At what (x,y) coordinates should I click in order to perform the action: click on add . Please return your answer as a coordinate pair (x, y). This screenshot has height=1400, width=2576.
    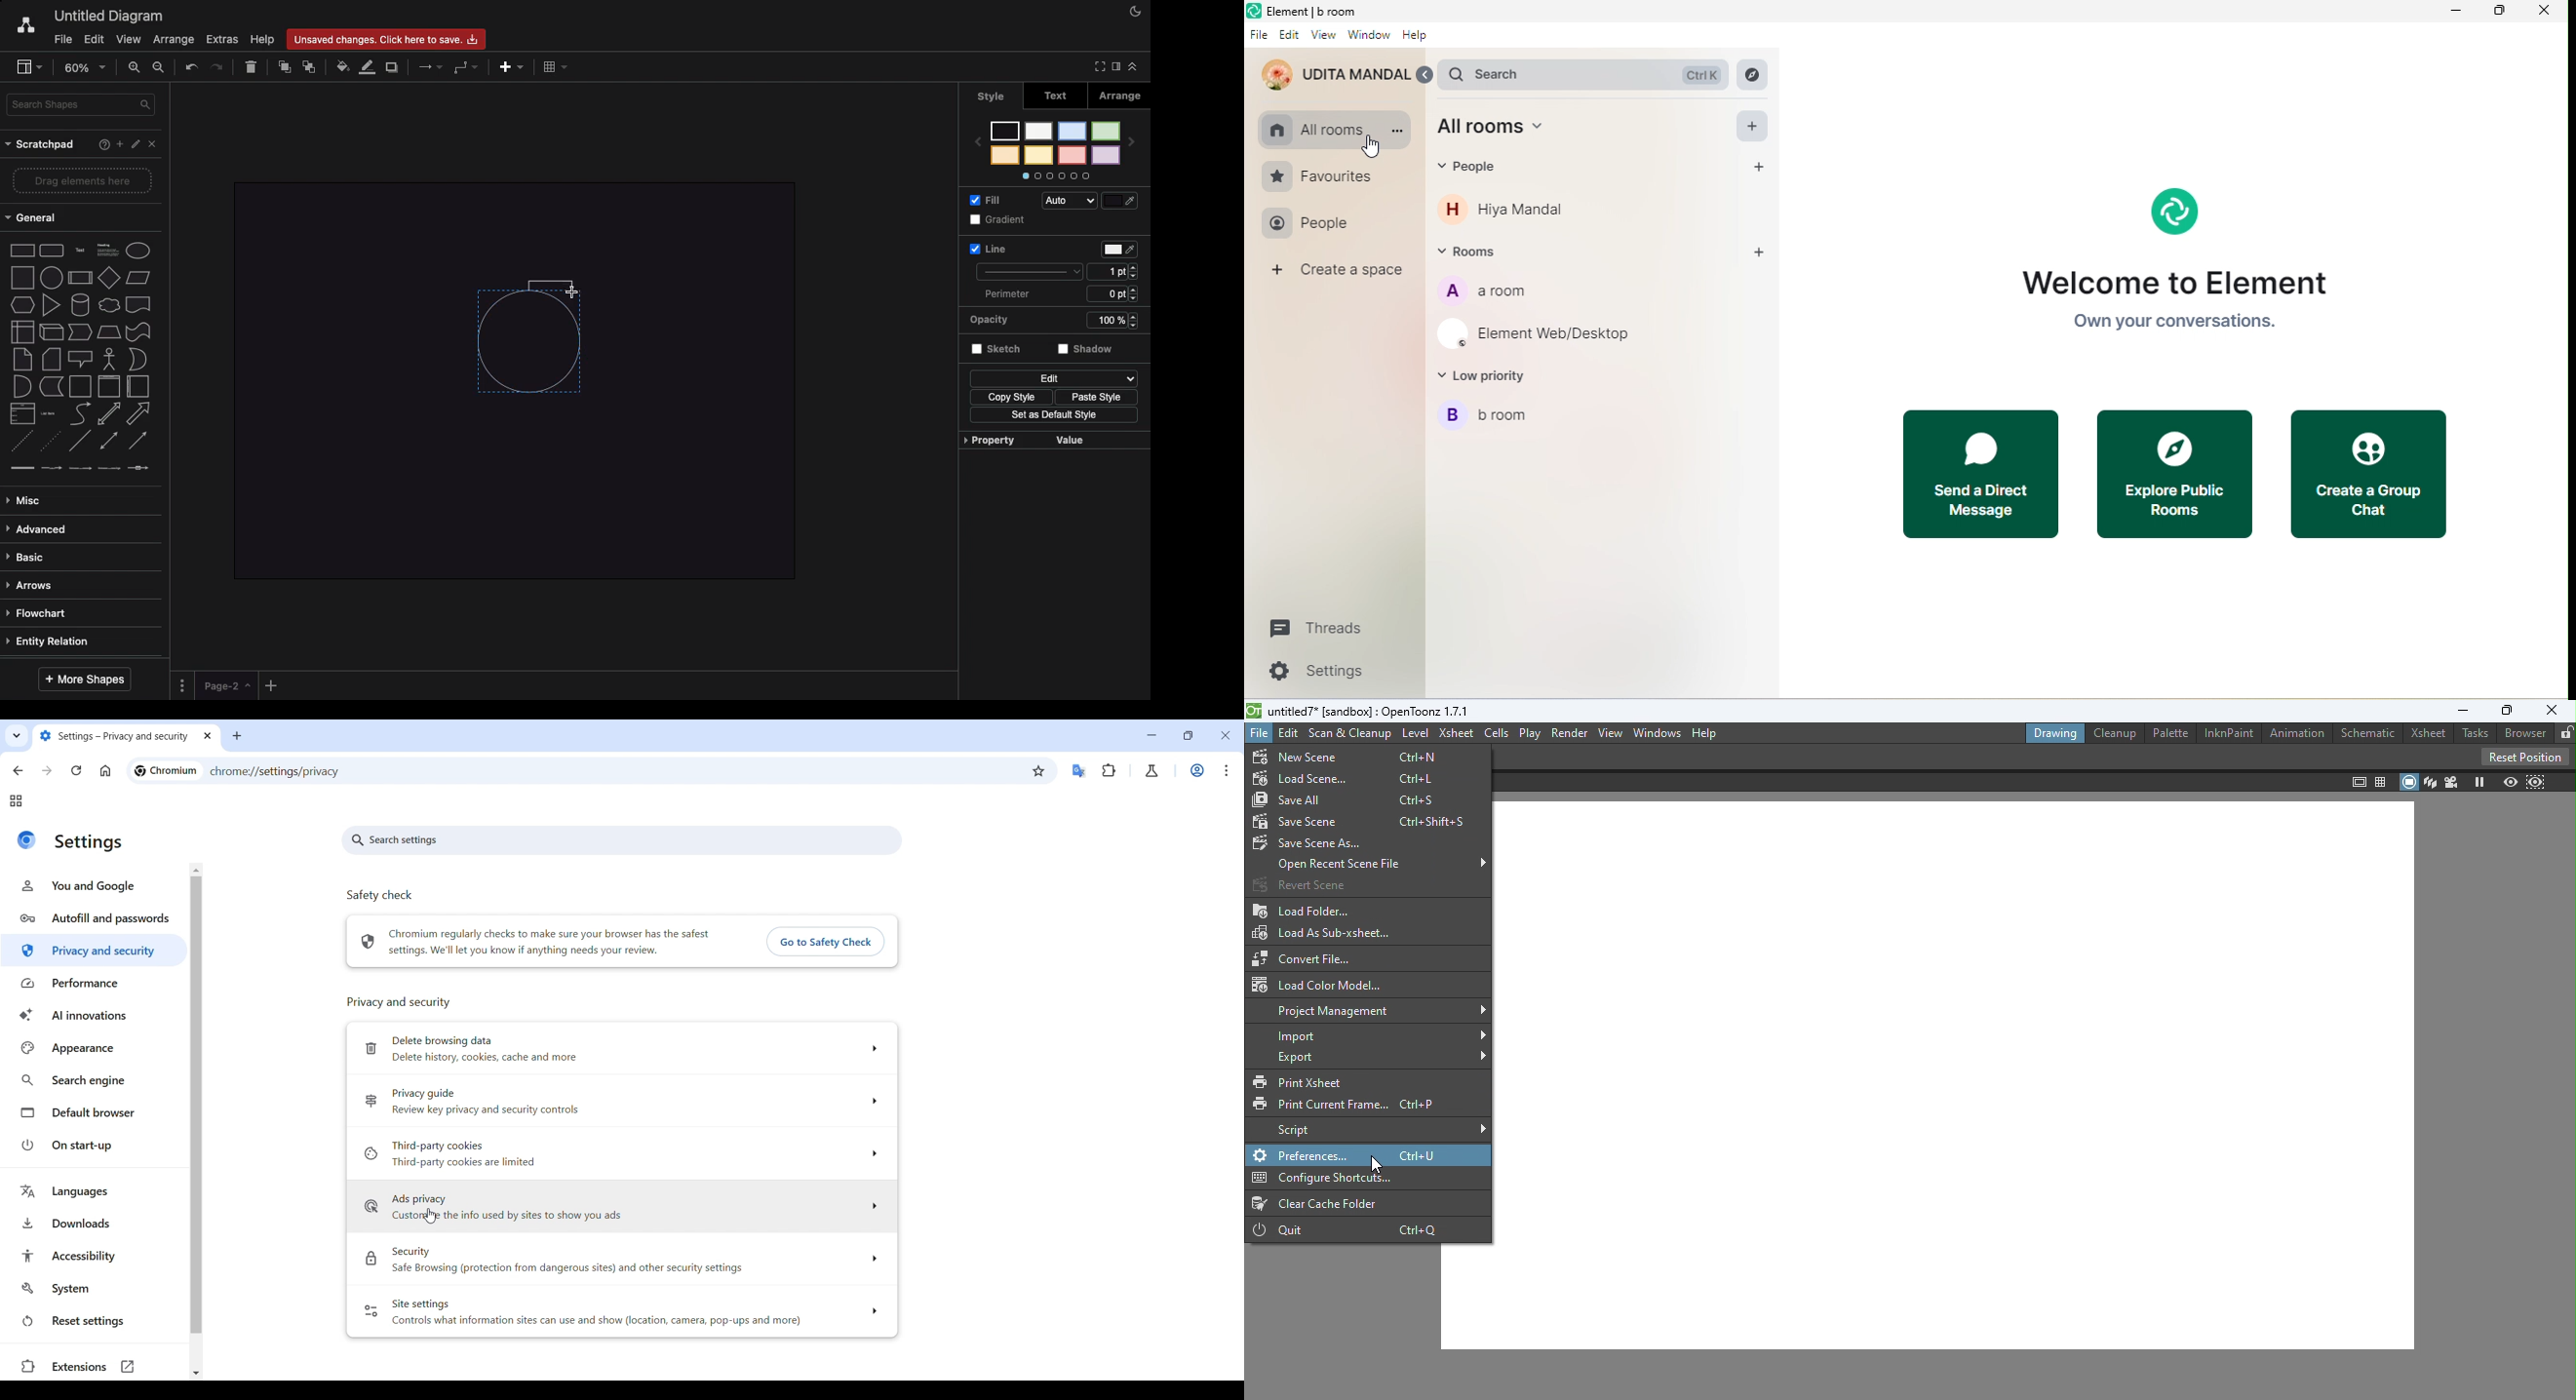
    Looking at the image, I should click on (1755, 126).